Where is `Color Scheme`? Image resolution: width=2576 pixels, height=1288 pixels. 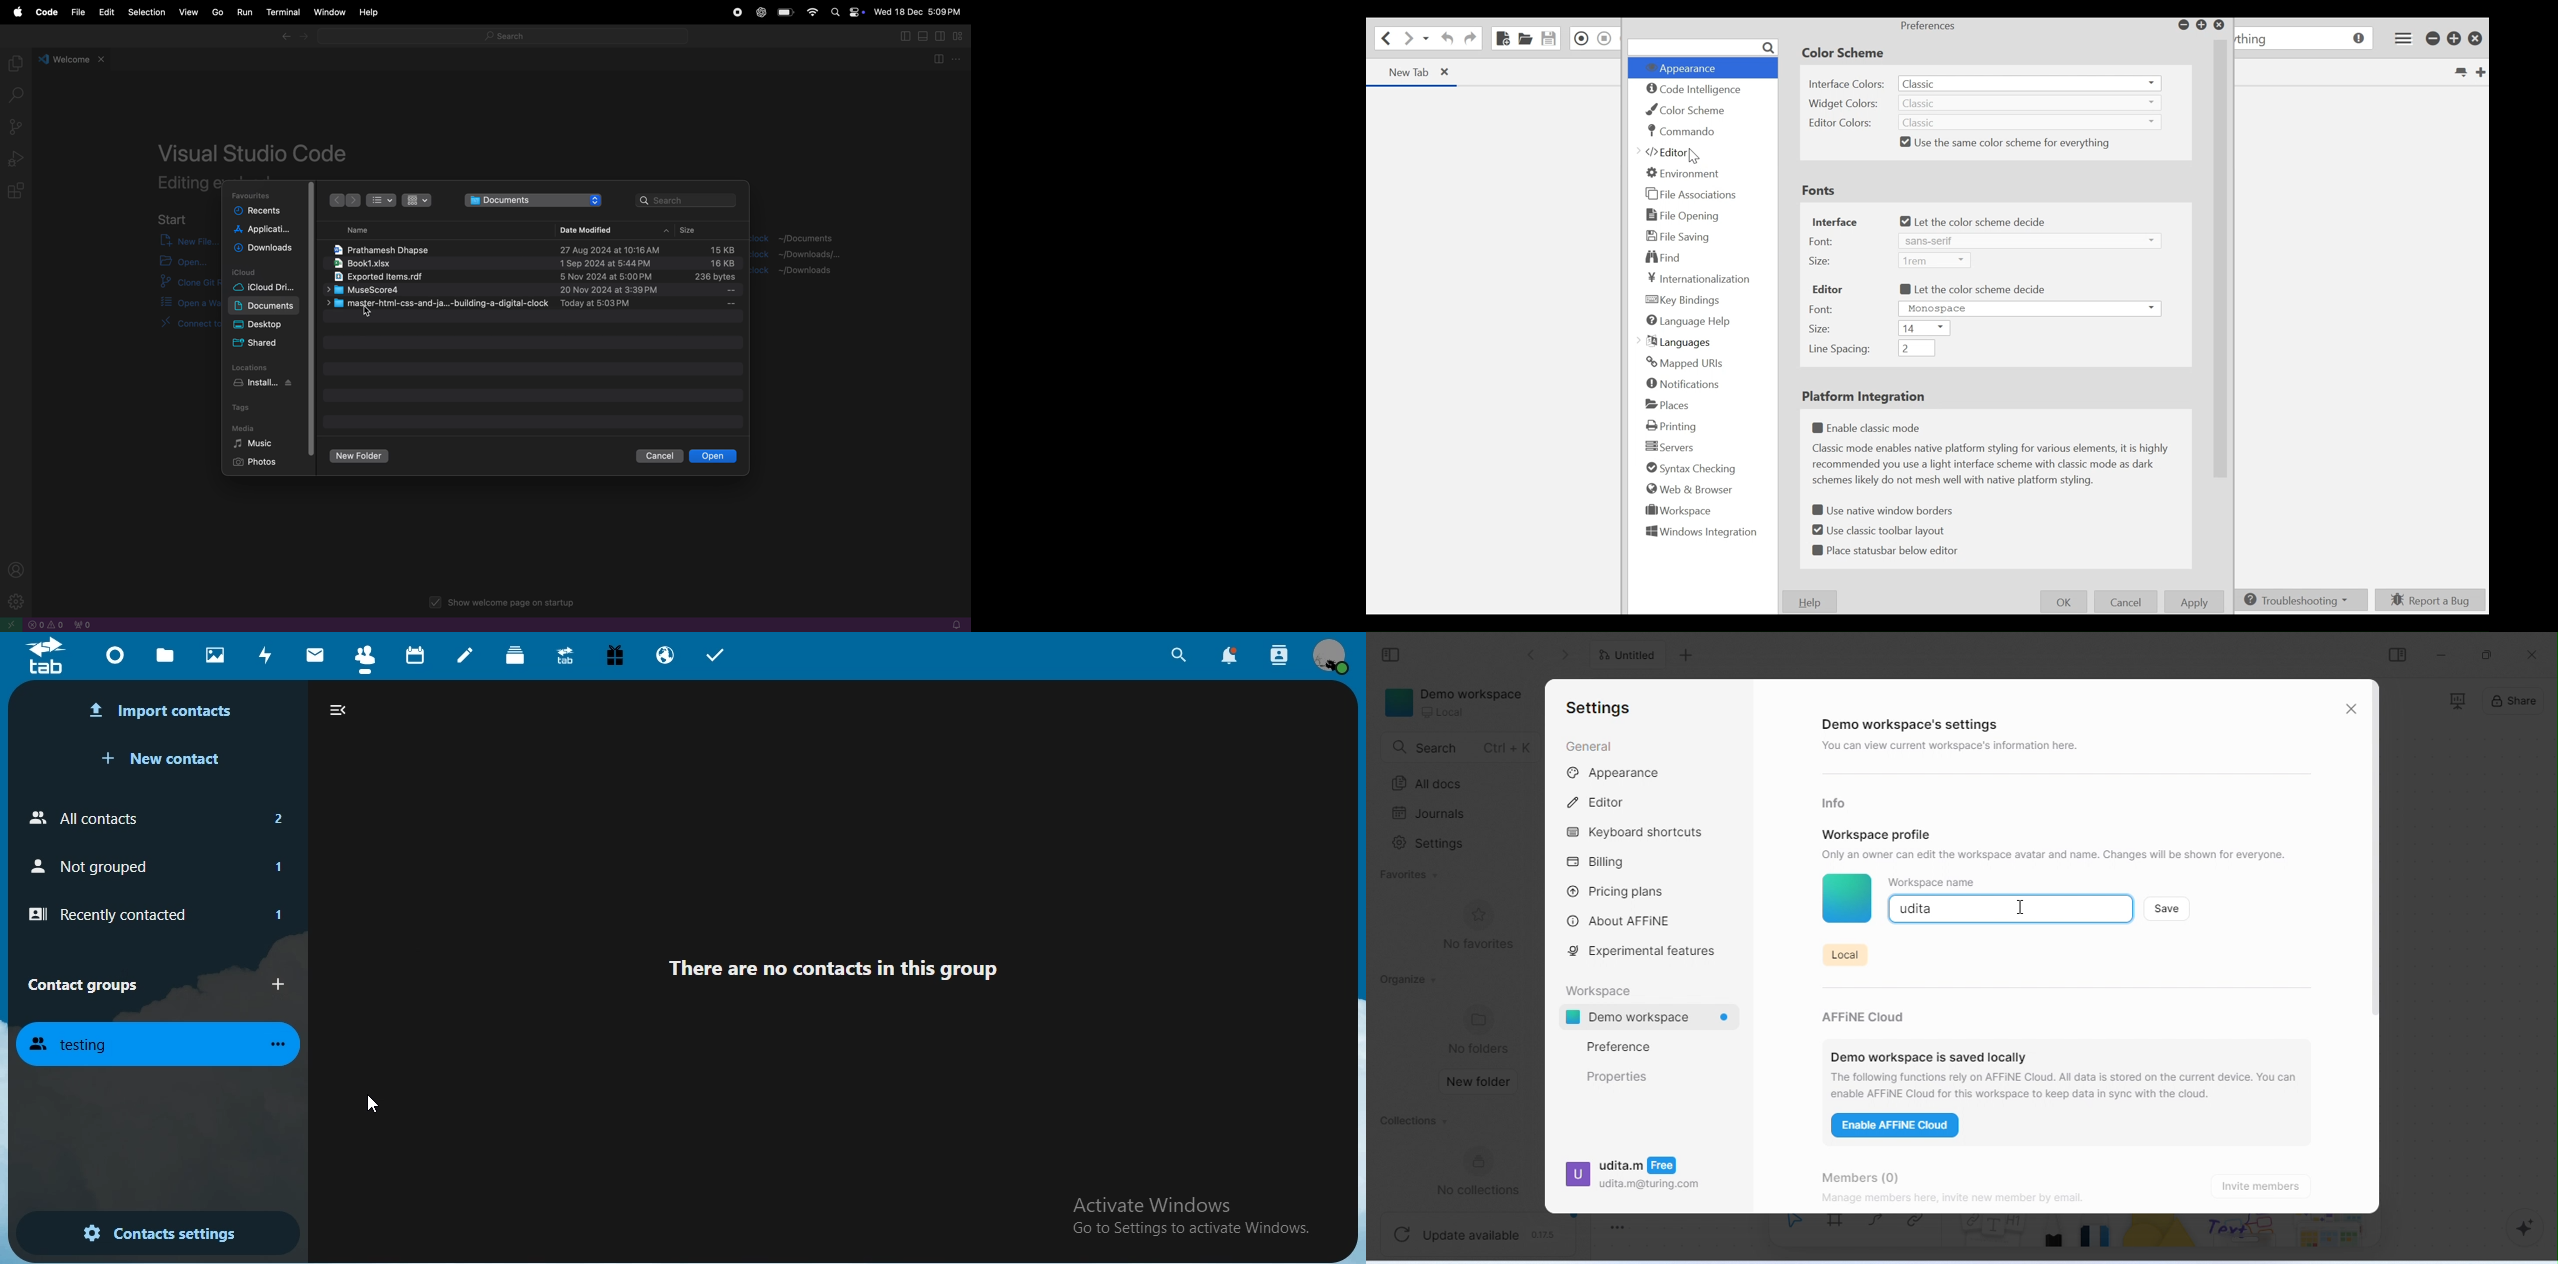 Color Scheme is located at coordinates (1690, 110).